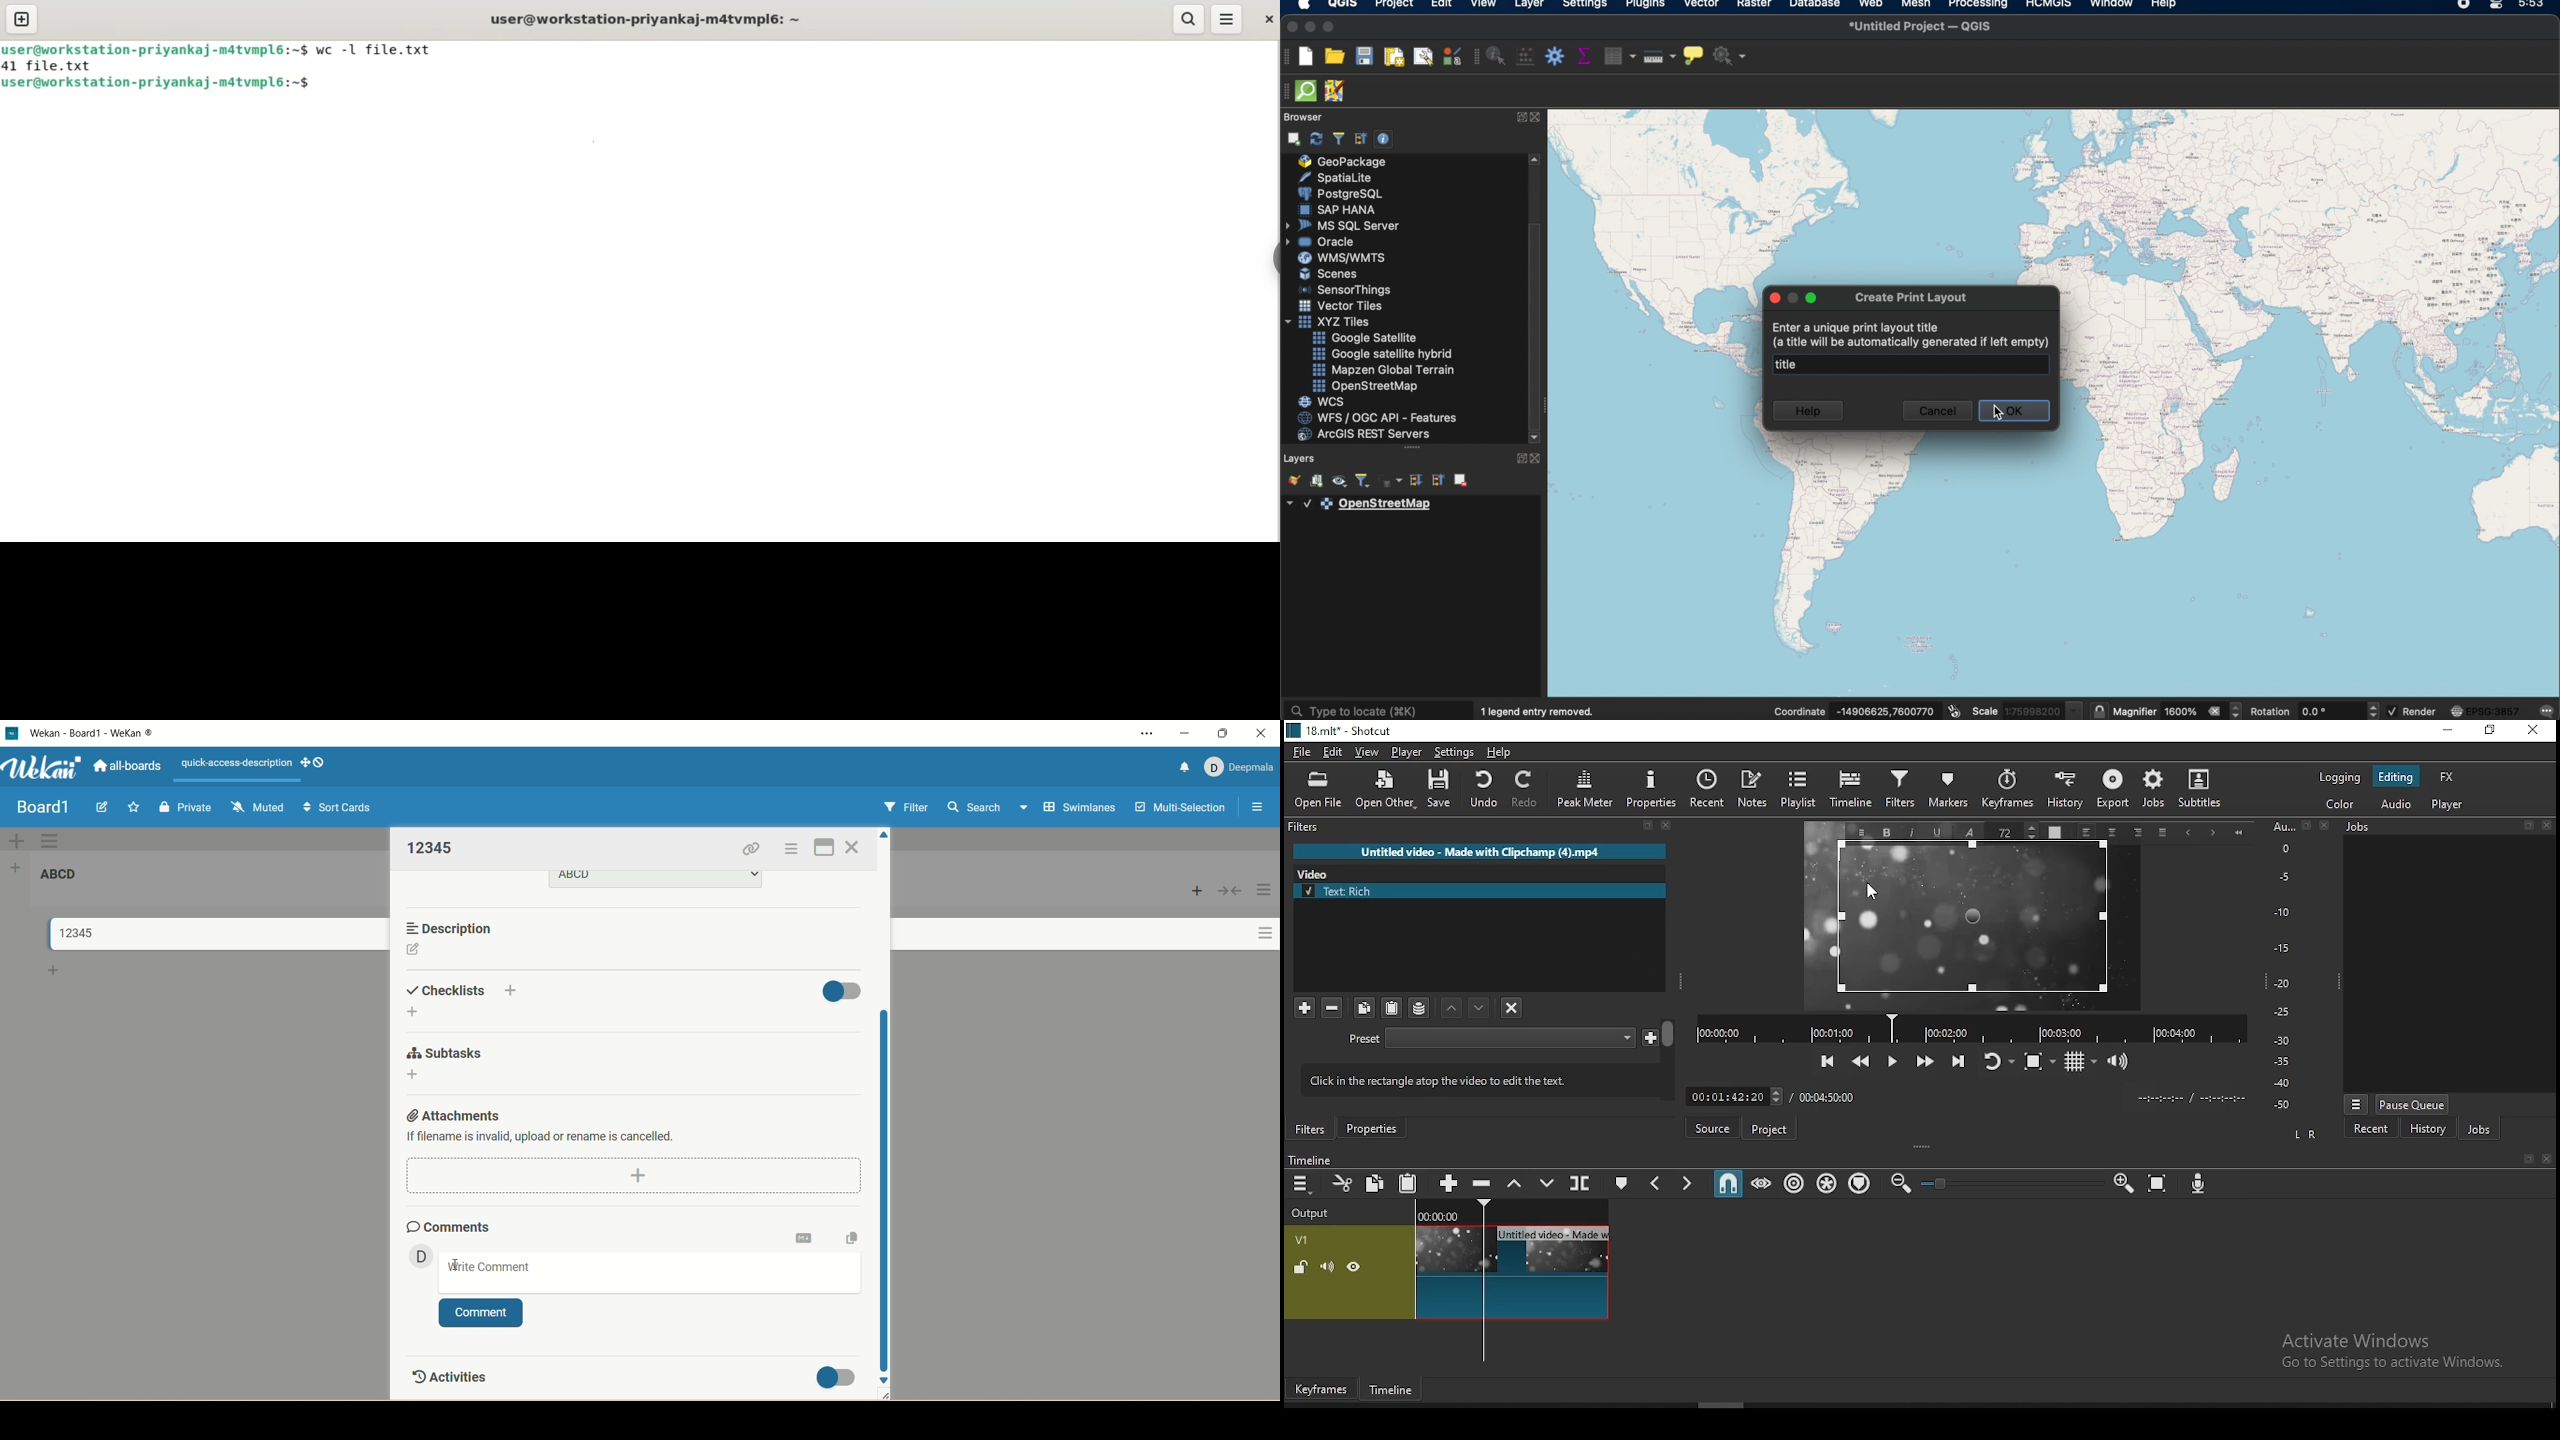 This screenshot has width=2576, height=1456. What do you see at coordinates (1359, 506) in the screenshot?
I see `layer` at bounding box center [1359, 506].